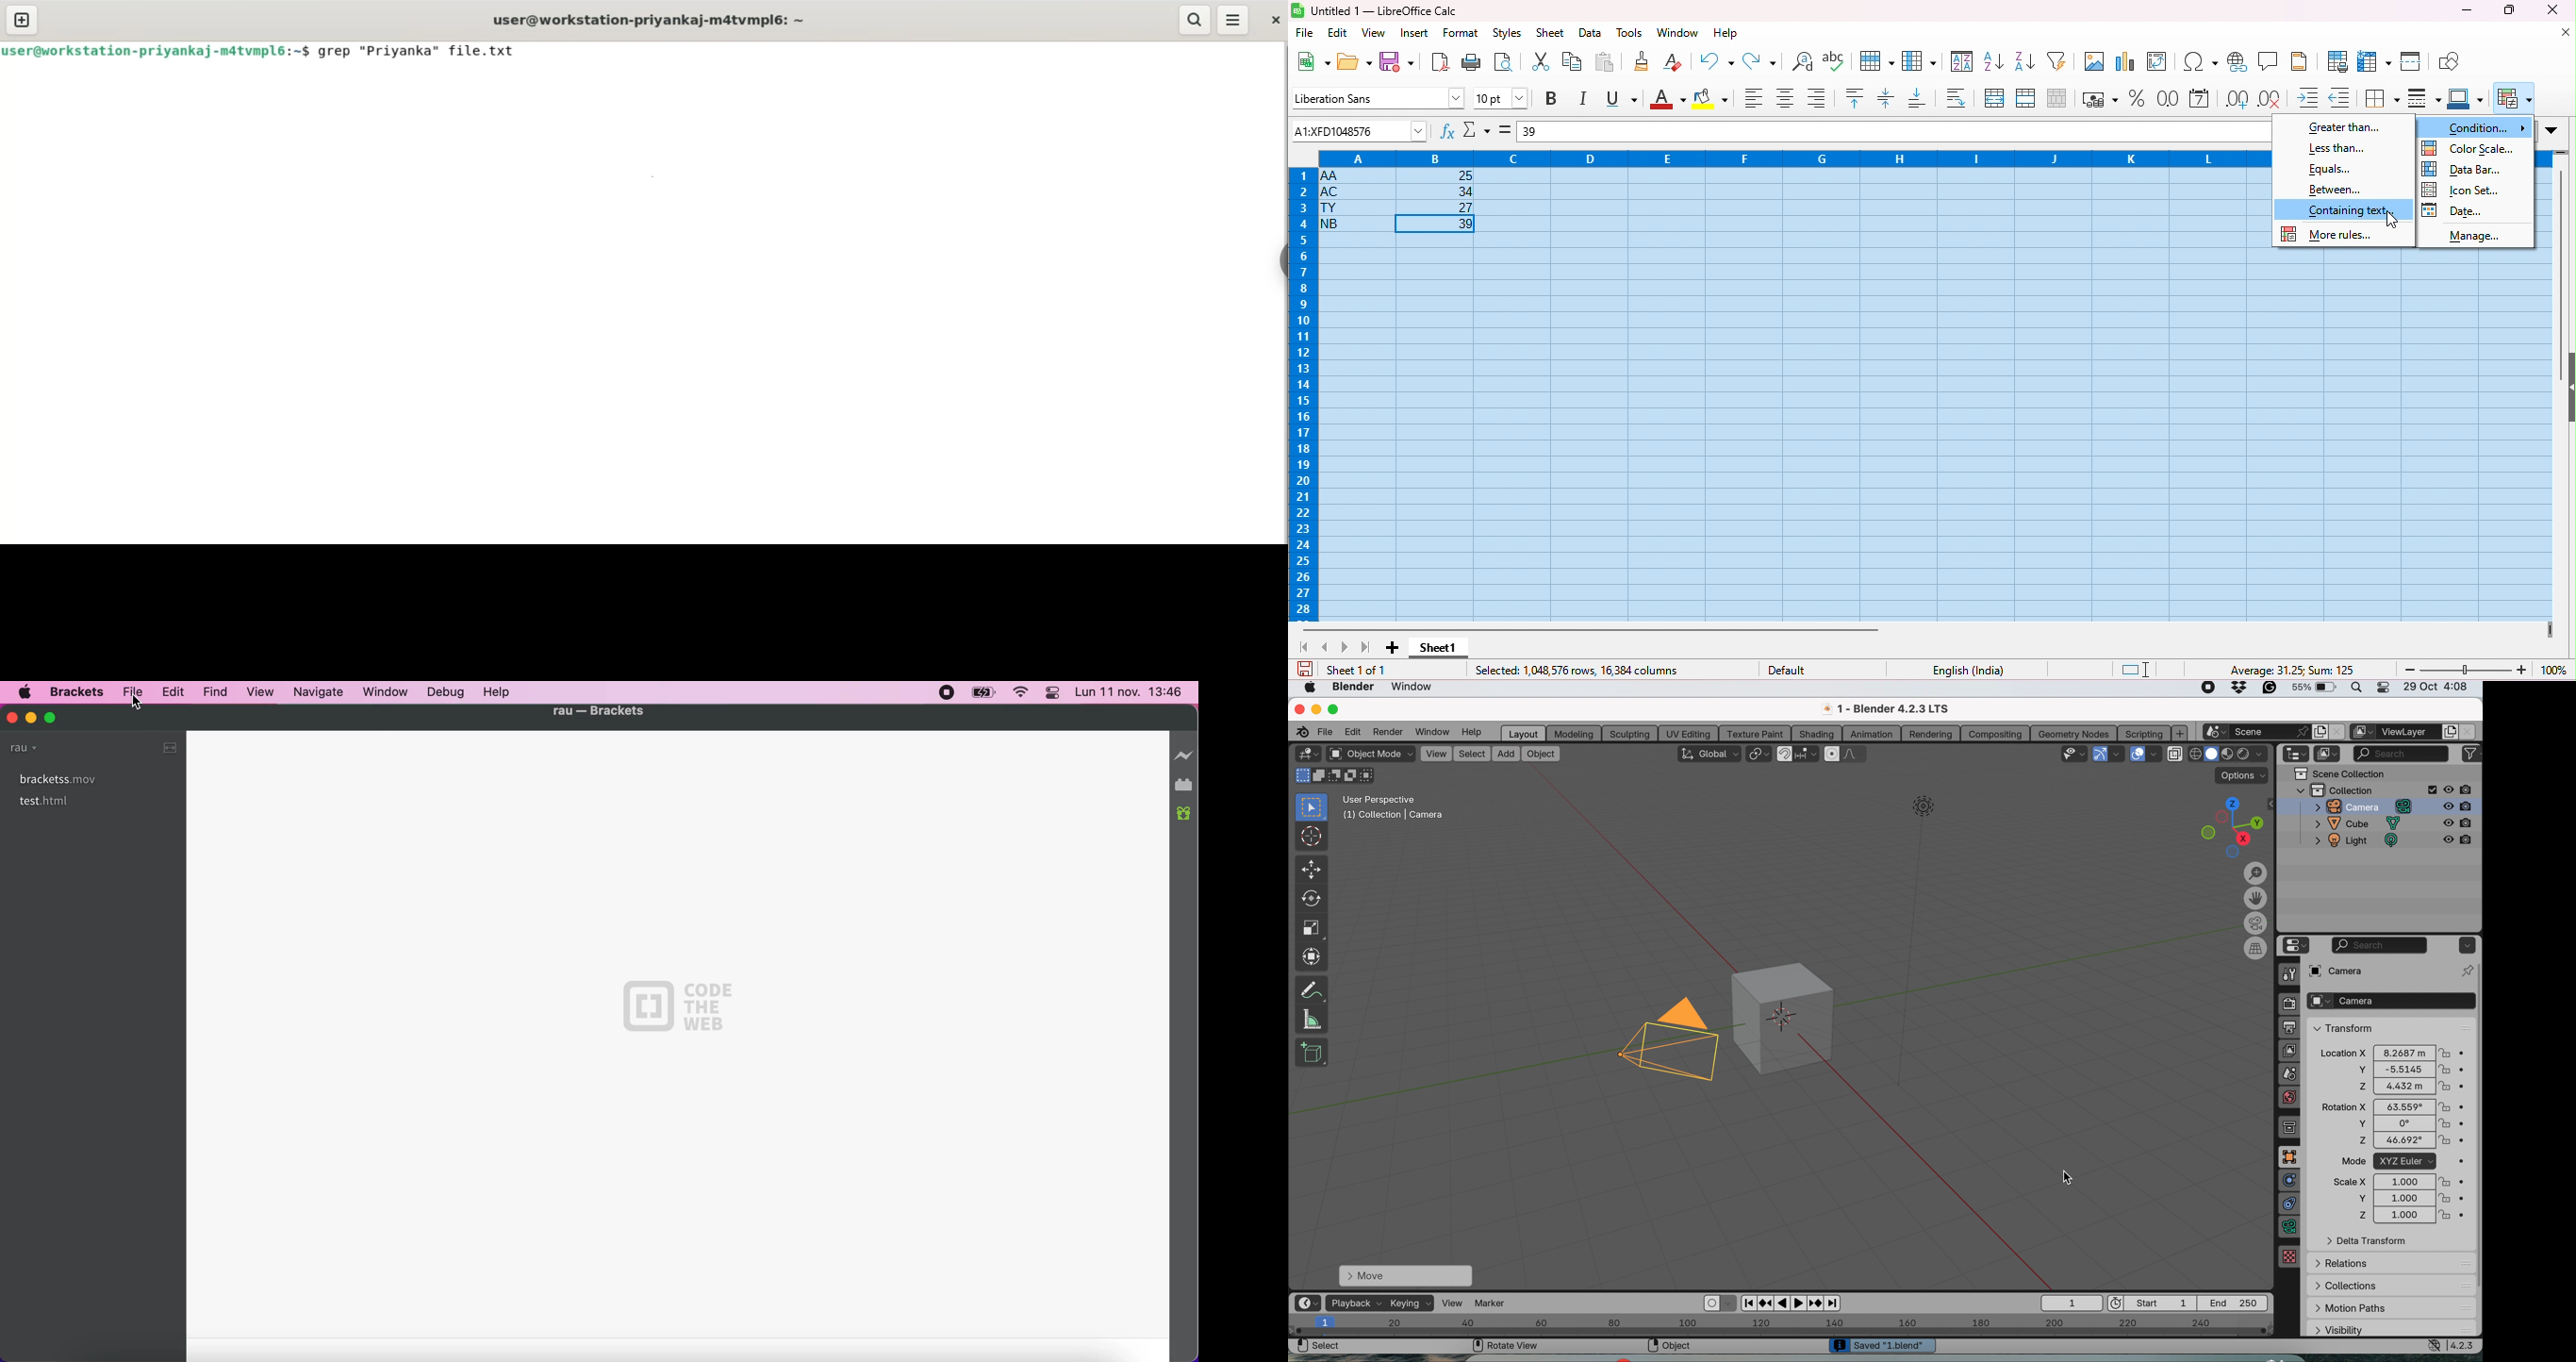  What do you see at coordinates (261, 694) in the screenshot?
I see `view` at bounding box center [261, 694].